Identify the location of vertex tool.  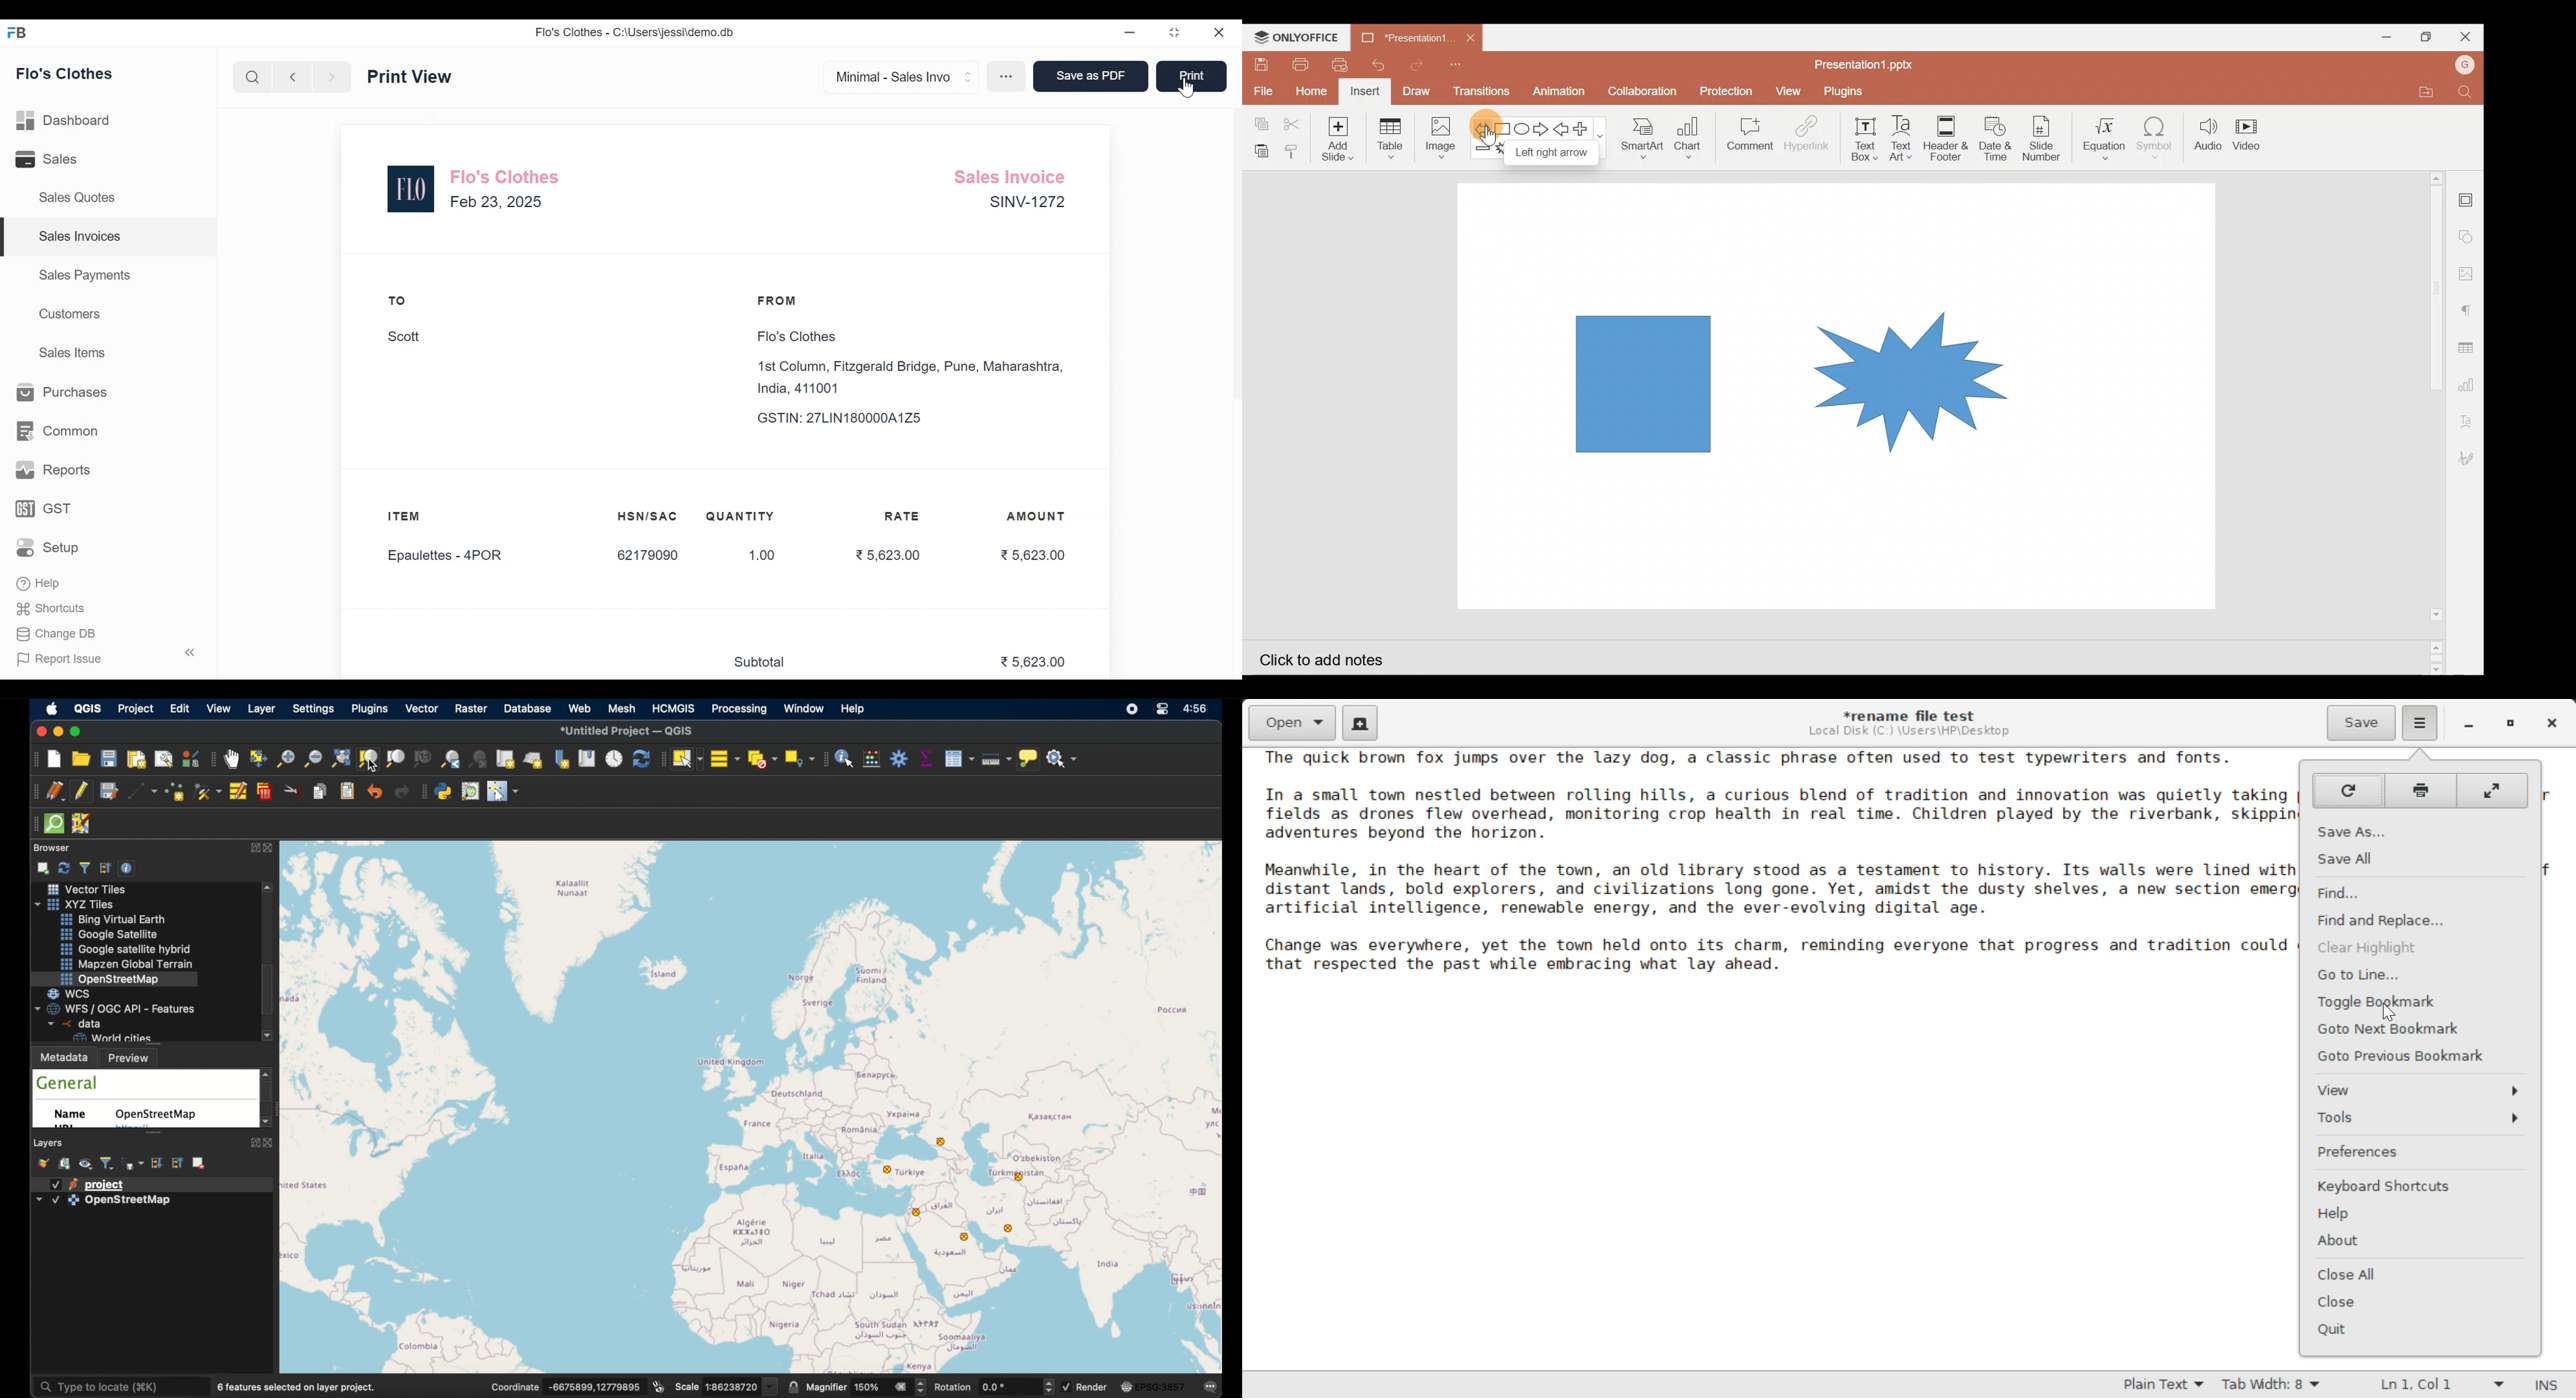
(208, 791).